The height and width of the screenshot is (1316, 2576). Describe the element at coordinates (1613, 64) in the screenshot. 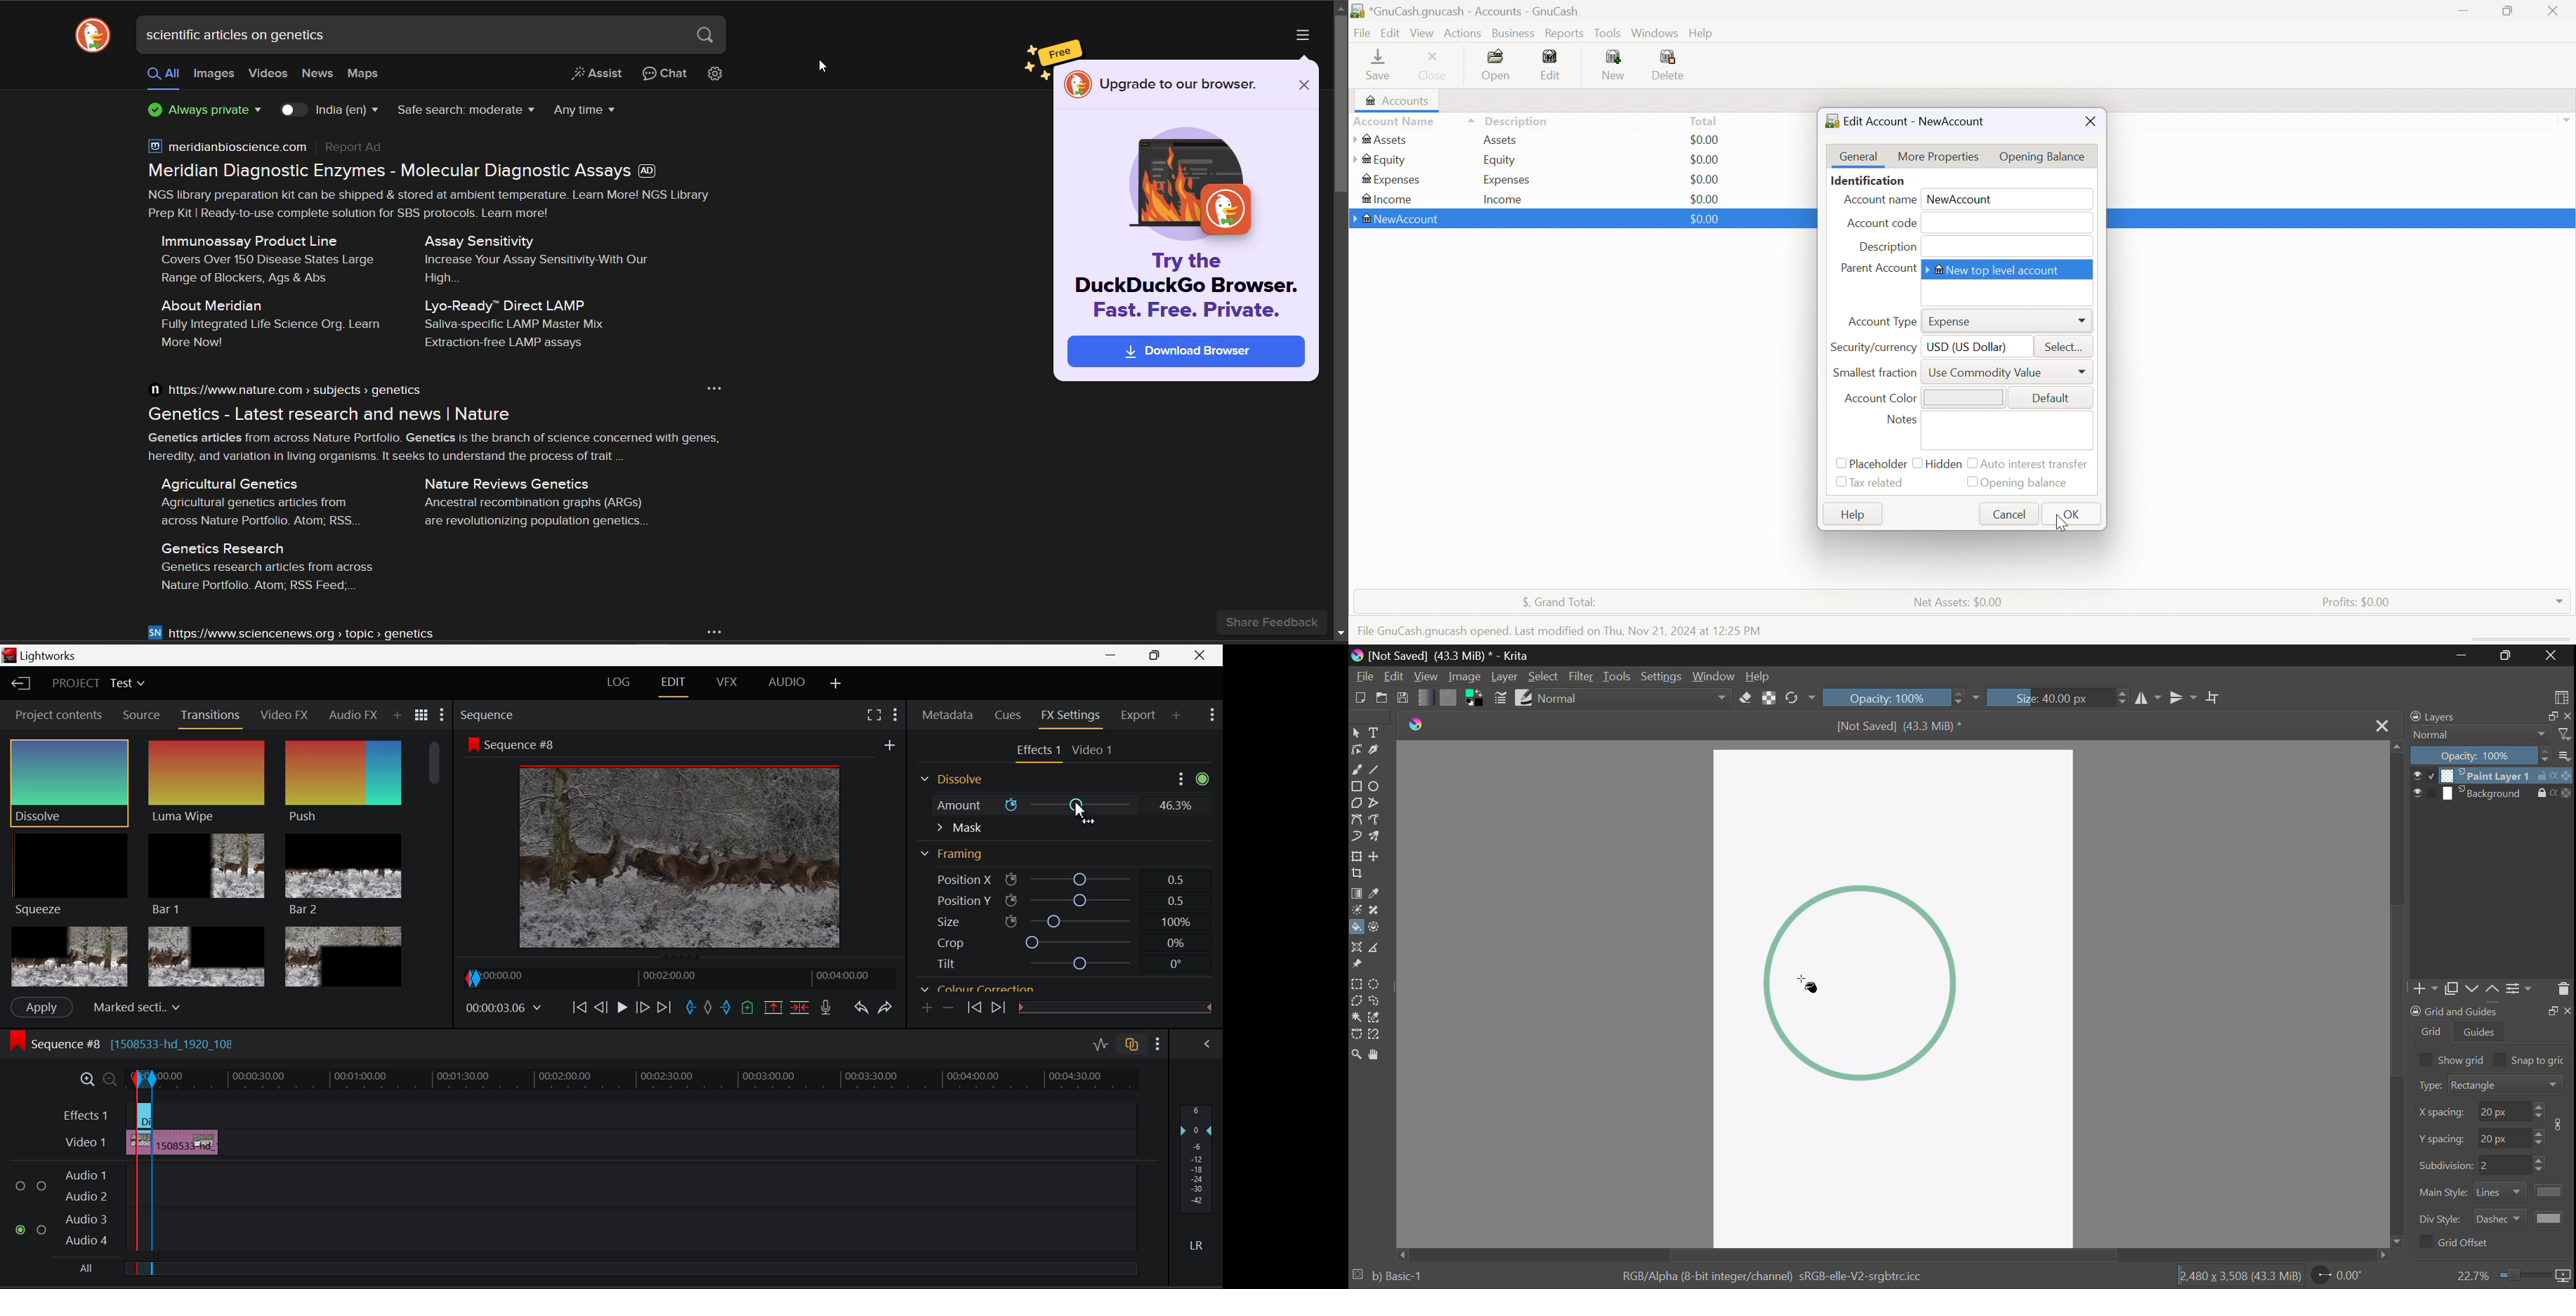

I see `New` at that location.